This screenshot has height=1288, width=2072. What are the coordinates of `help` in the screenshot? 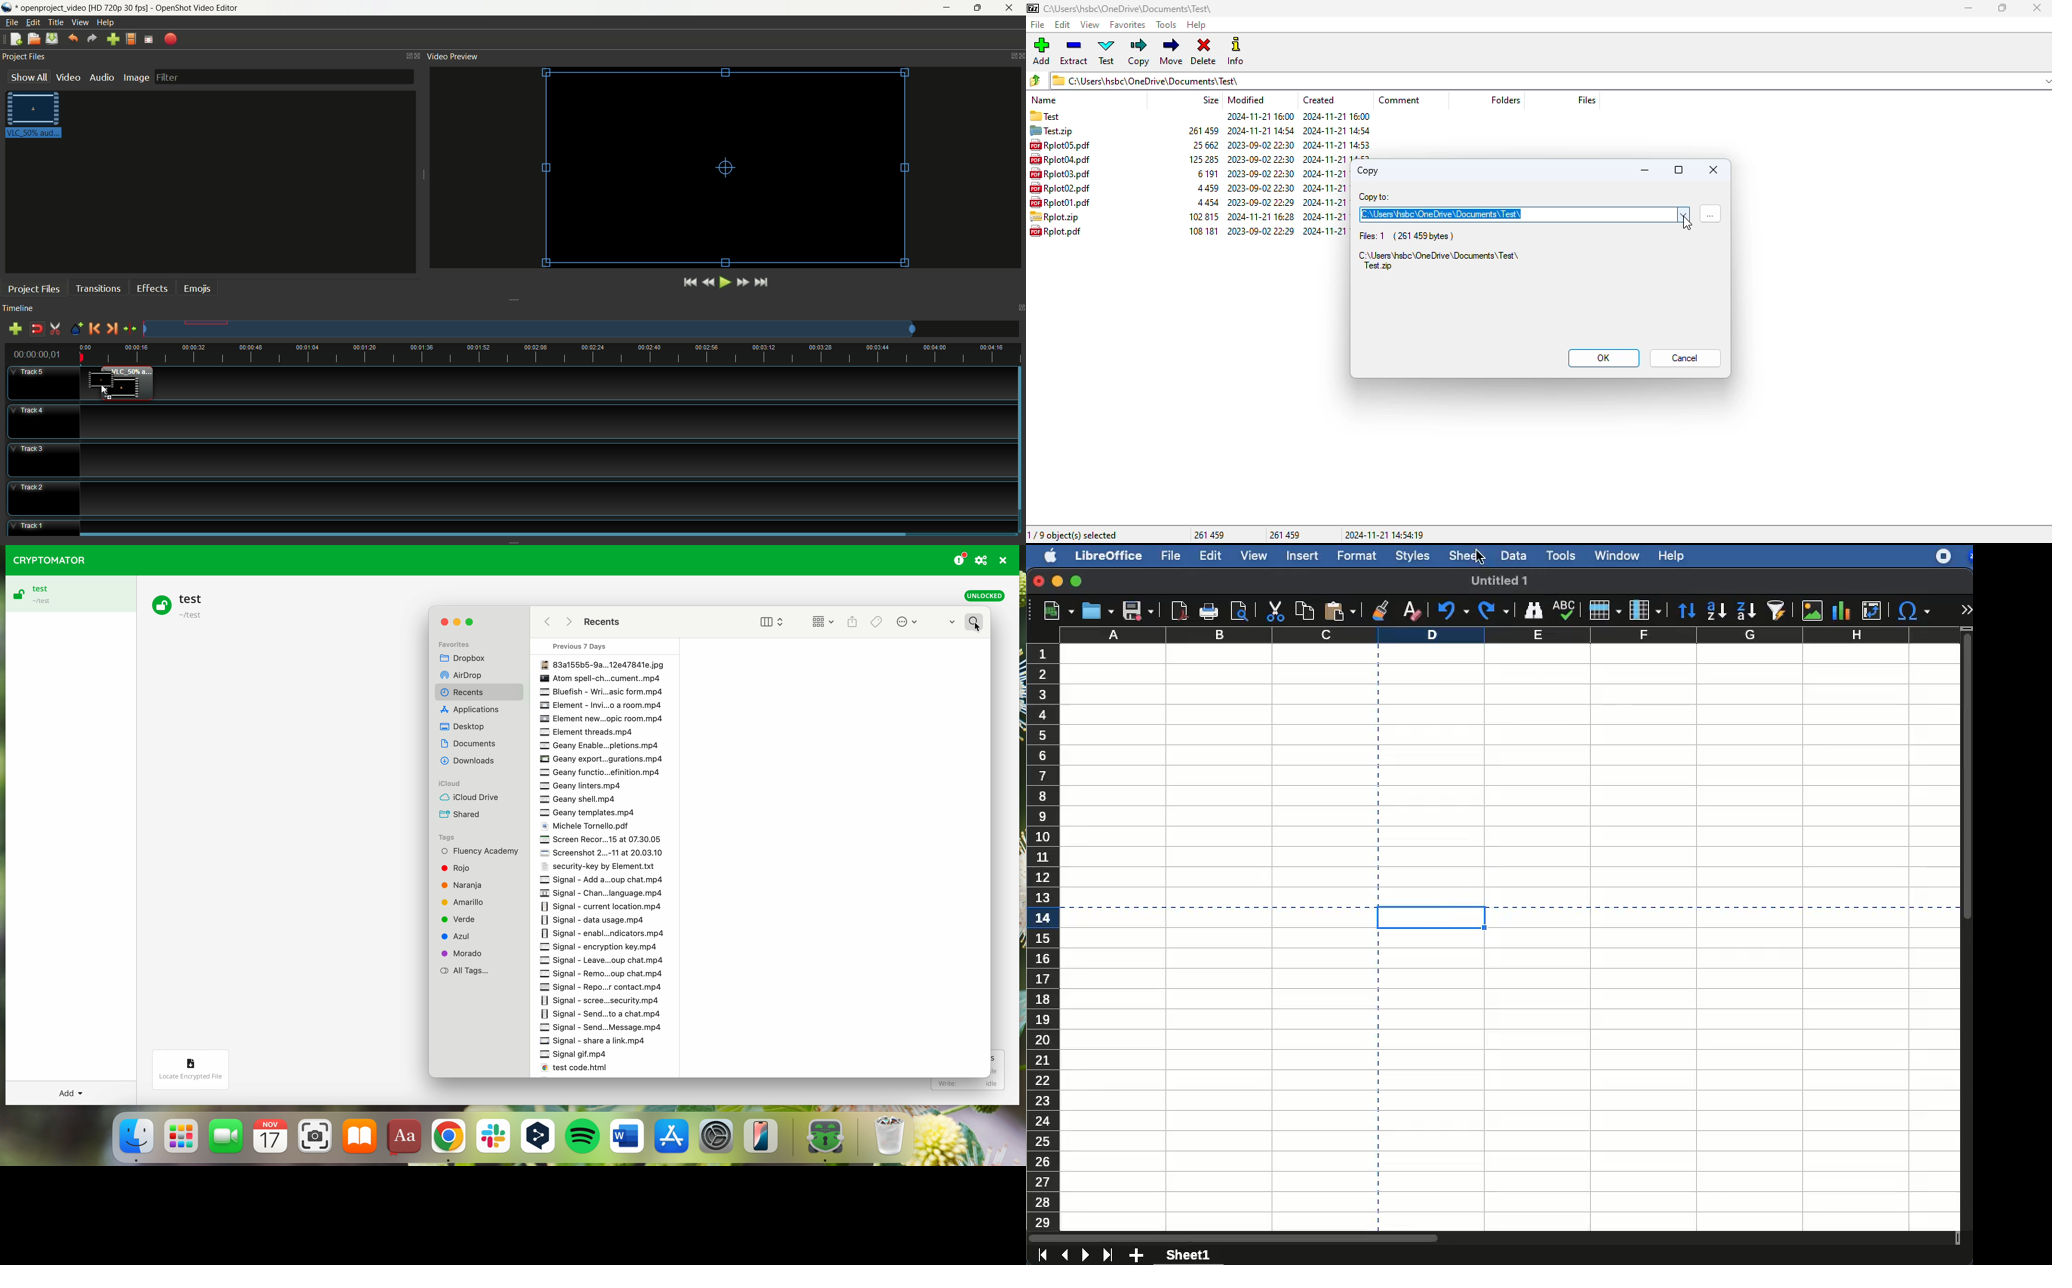 It's located at (1672, 556).